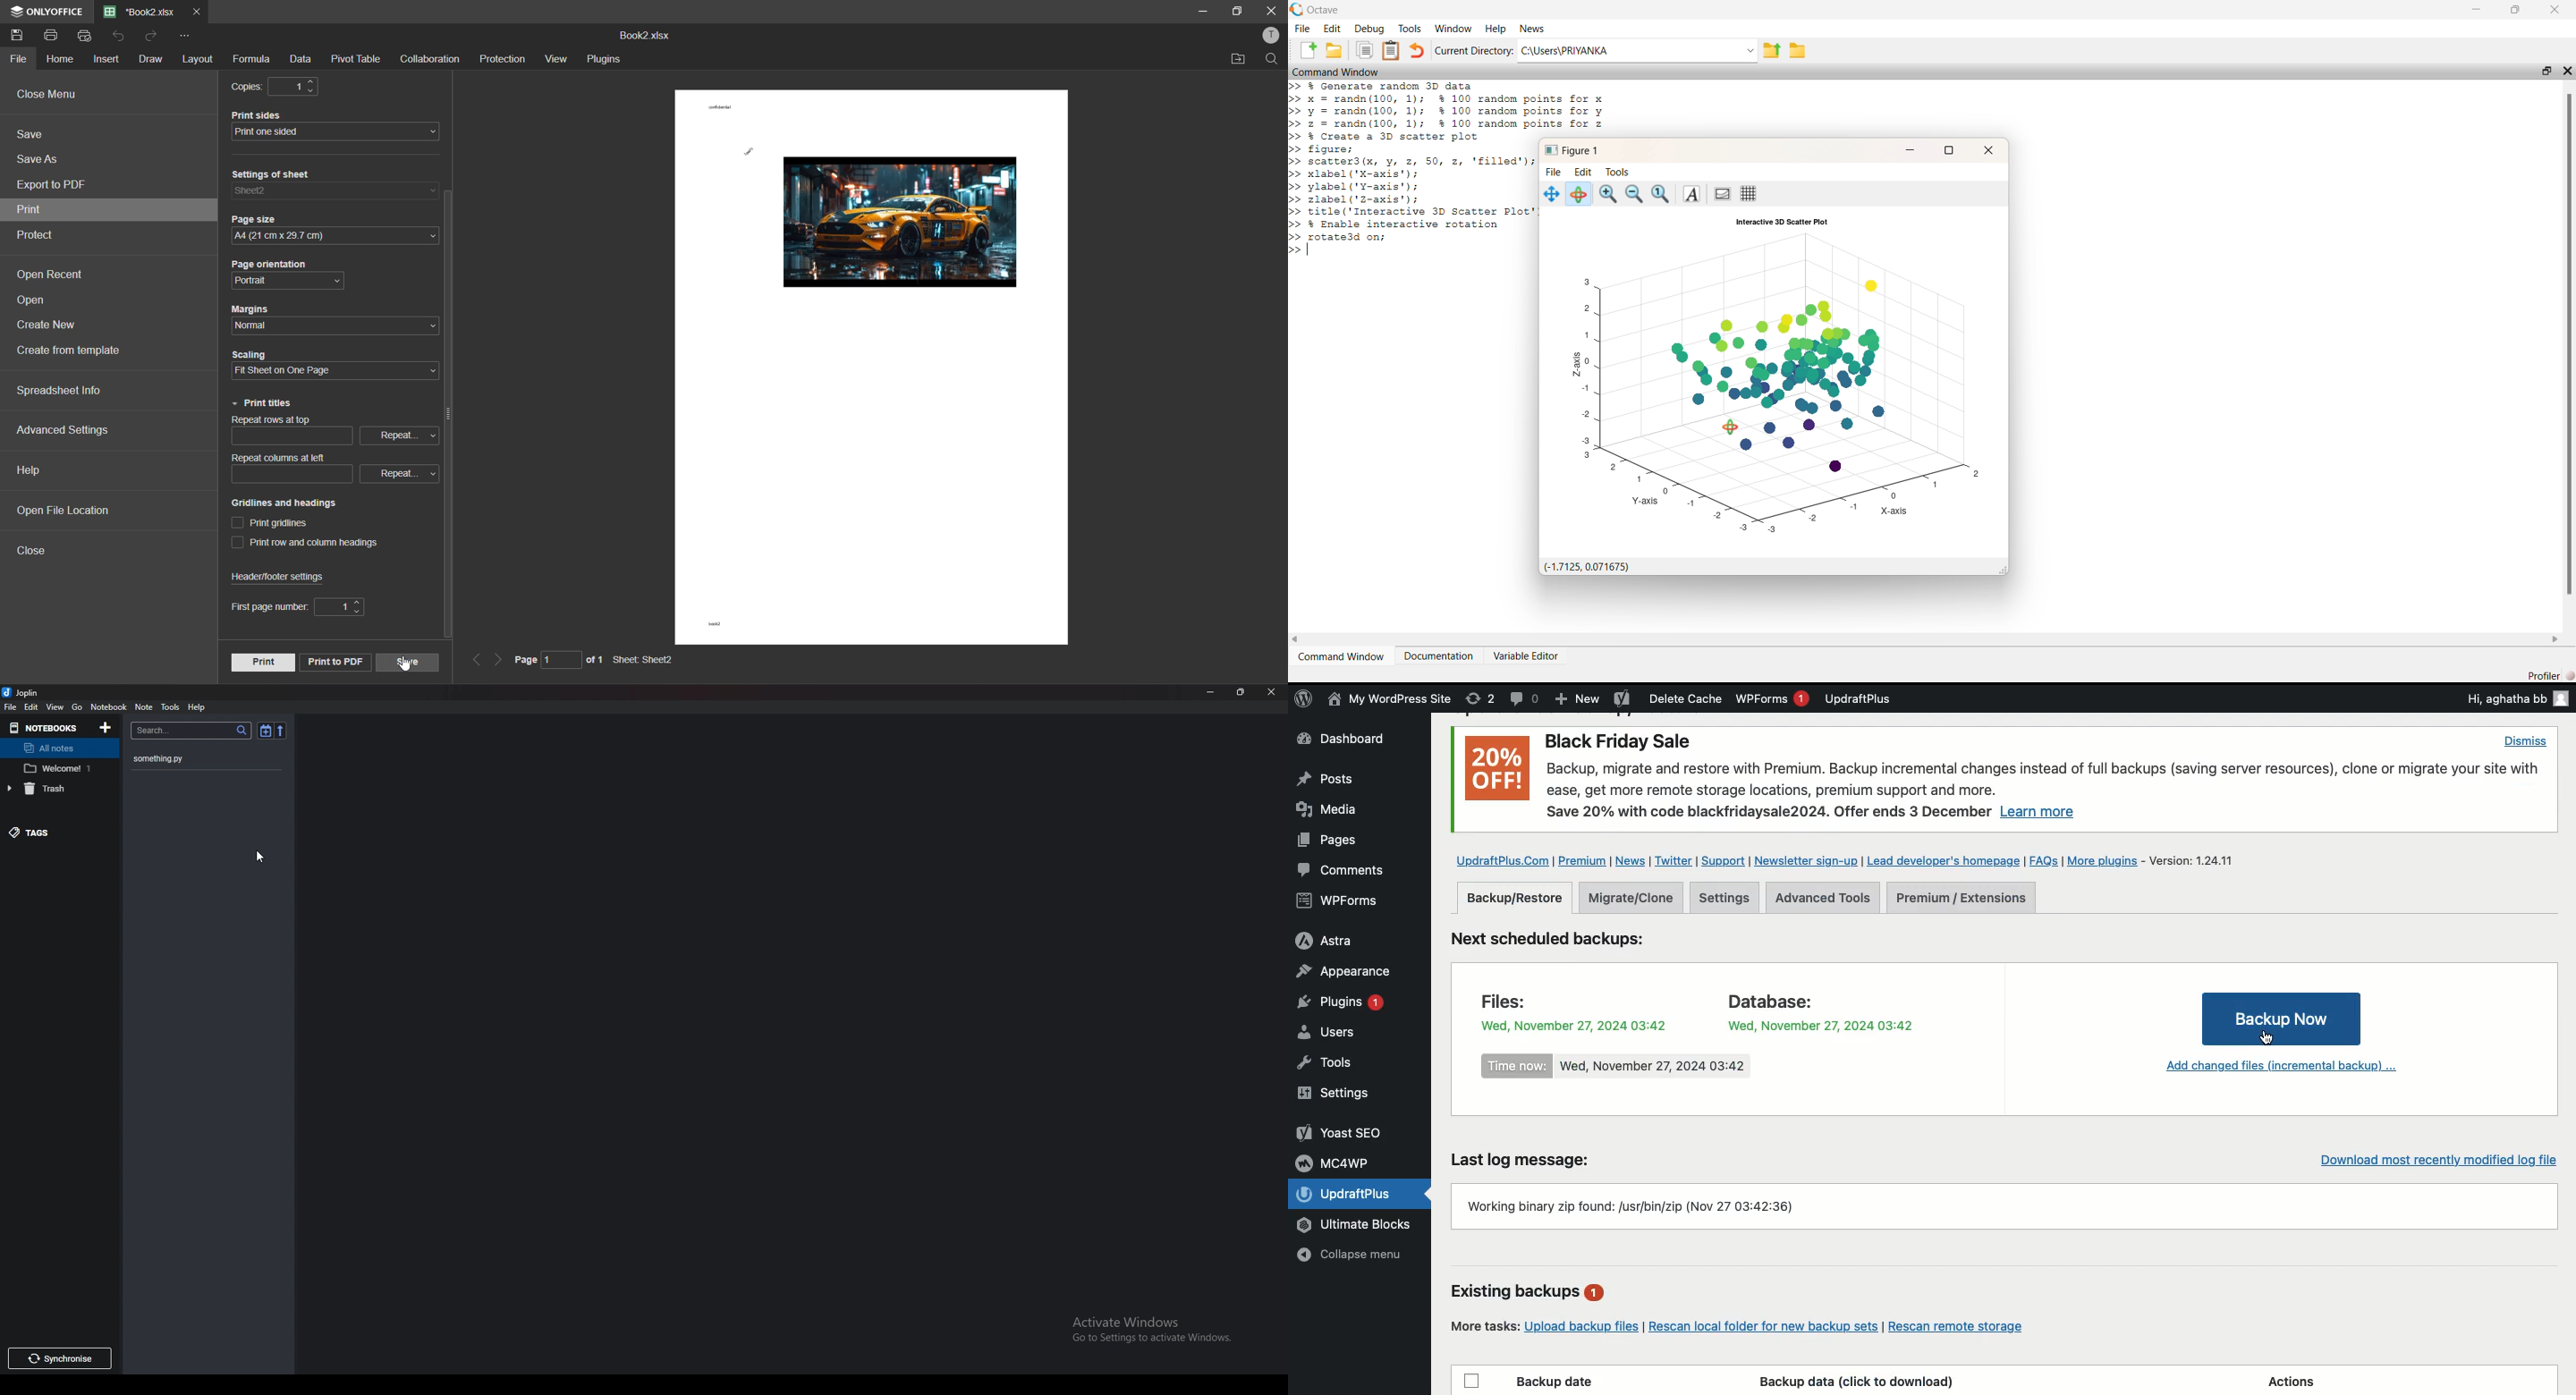 Image resolution: width=2576 pixels, height=1400 pixels. I want to click on Backup/Restore, so click(1516, 898).